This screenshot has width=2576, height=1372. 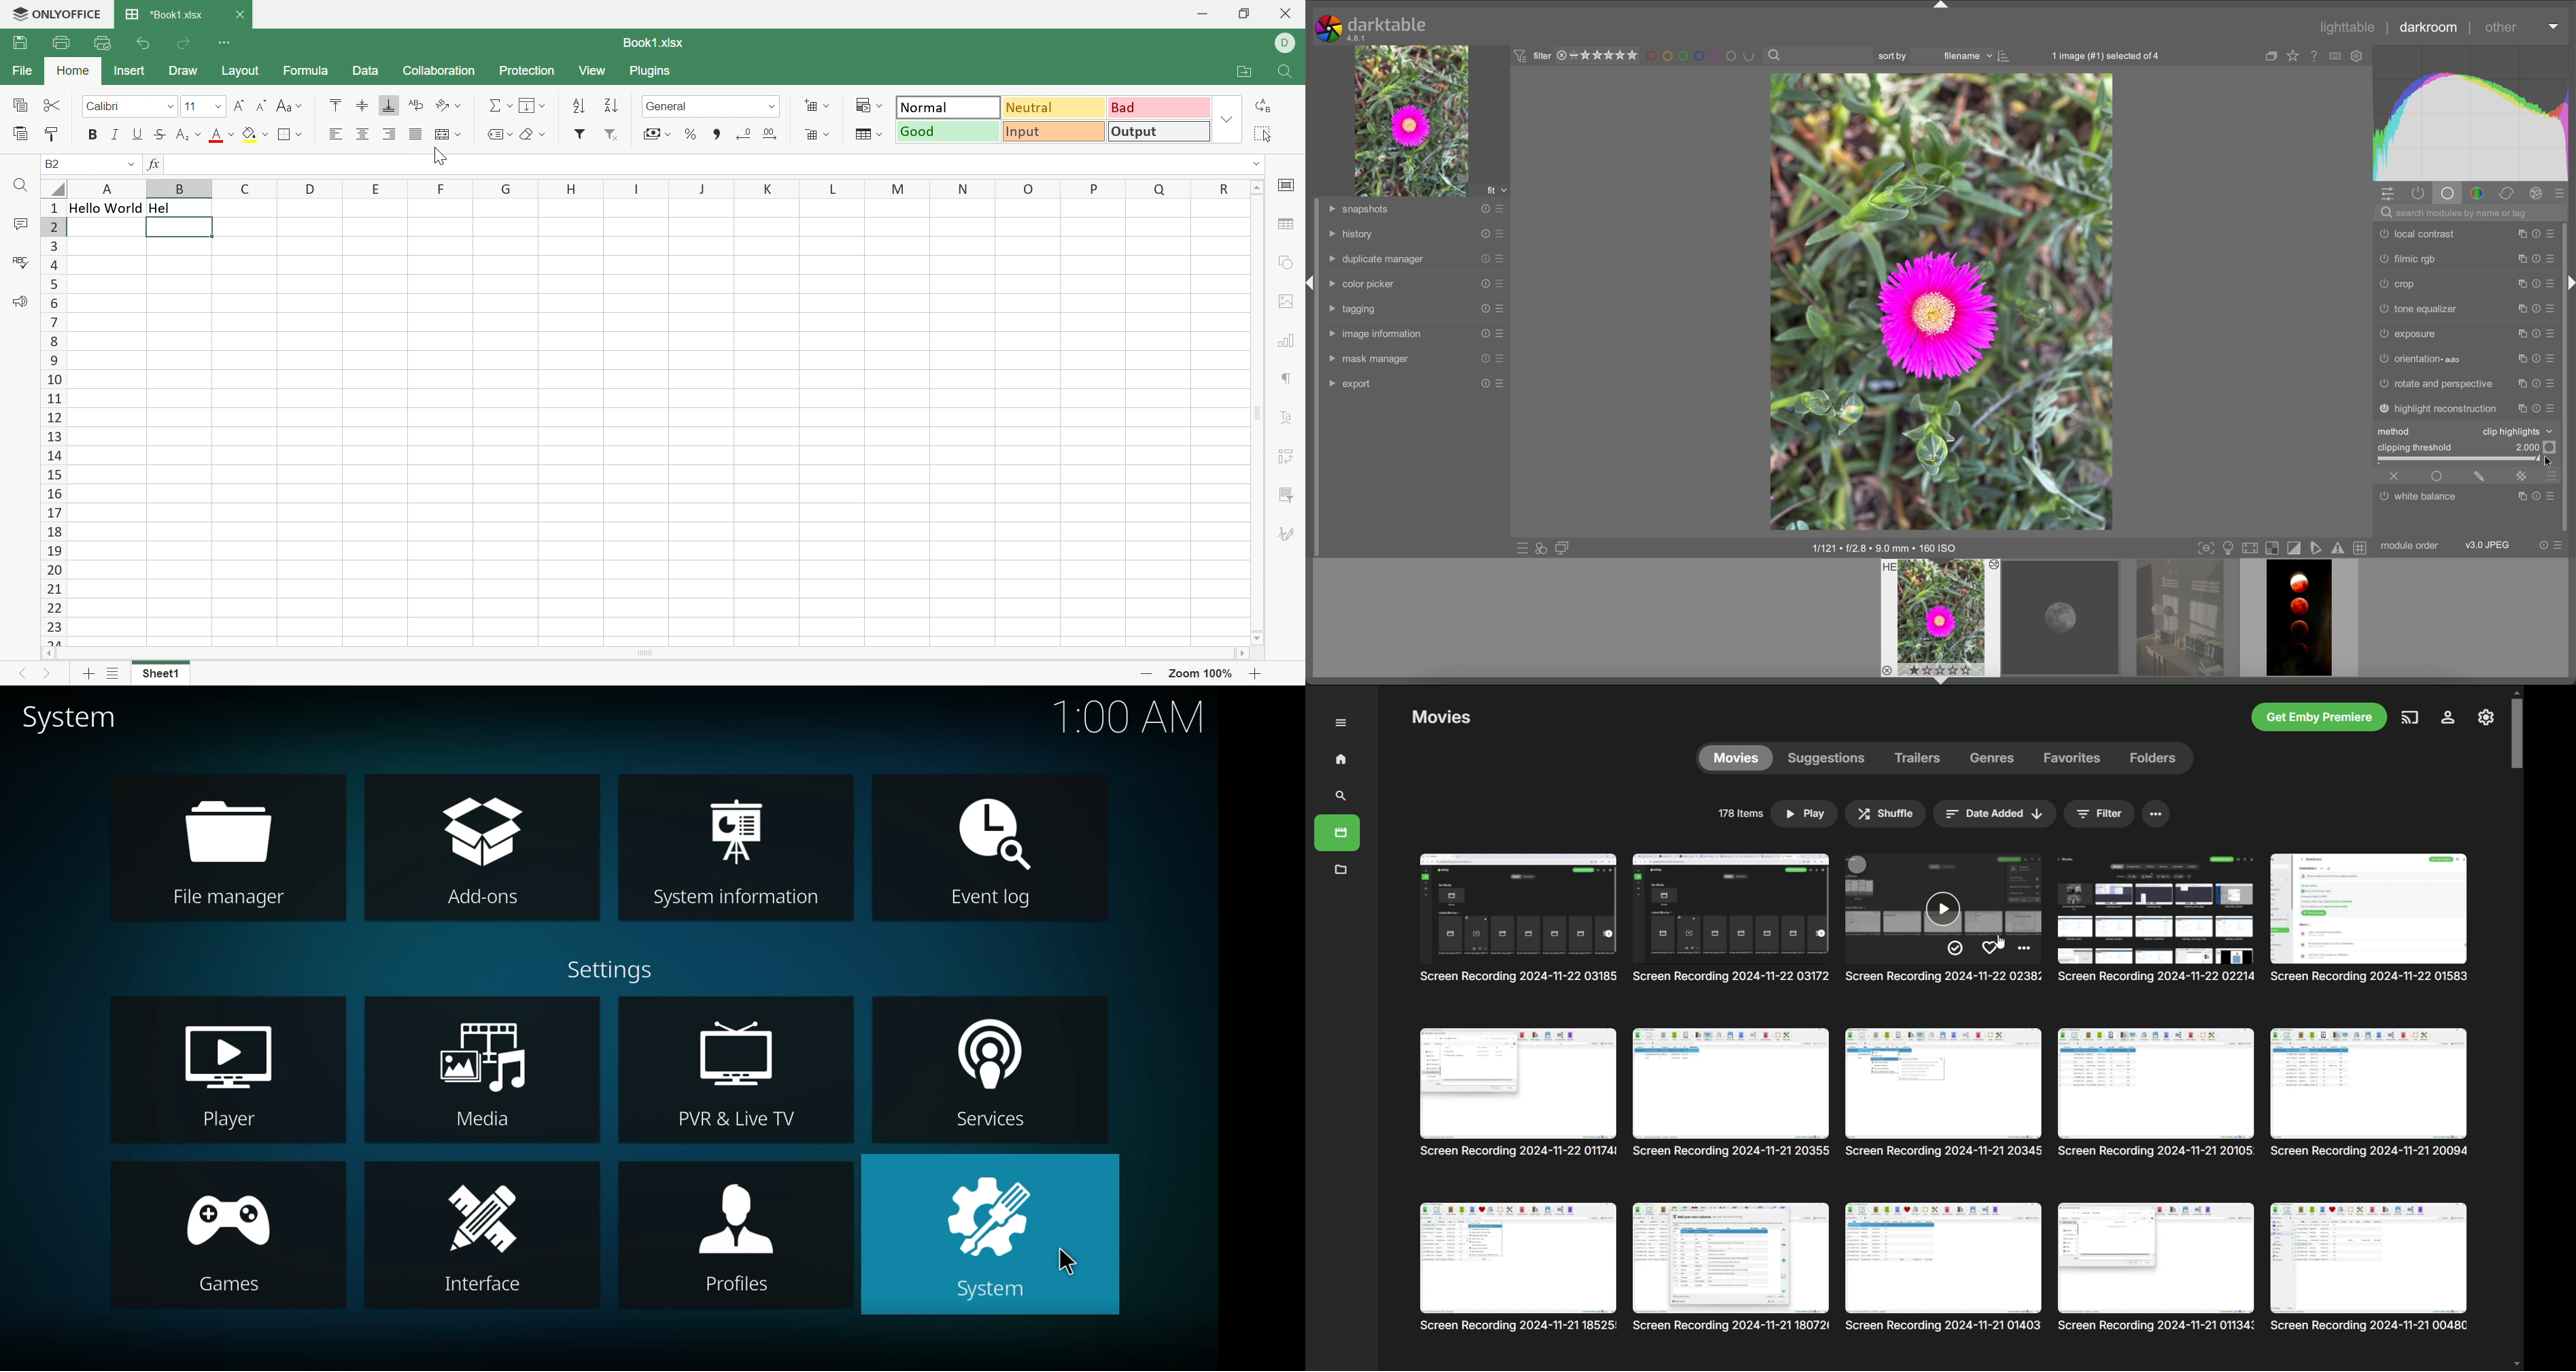 What do you see at coordinates (51, 104) in the screenshot?
I see `Cut` at bounding box center [51, 104].